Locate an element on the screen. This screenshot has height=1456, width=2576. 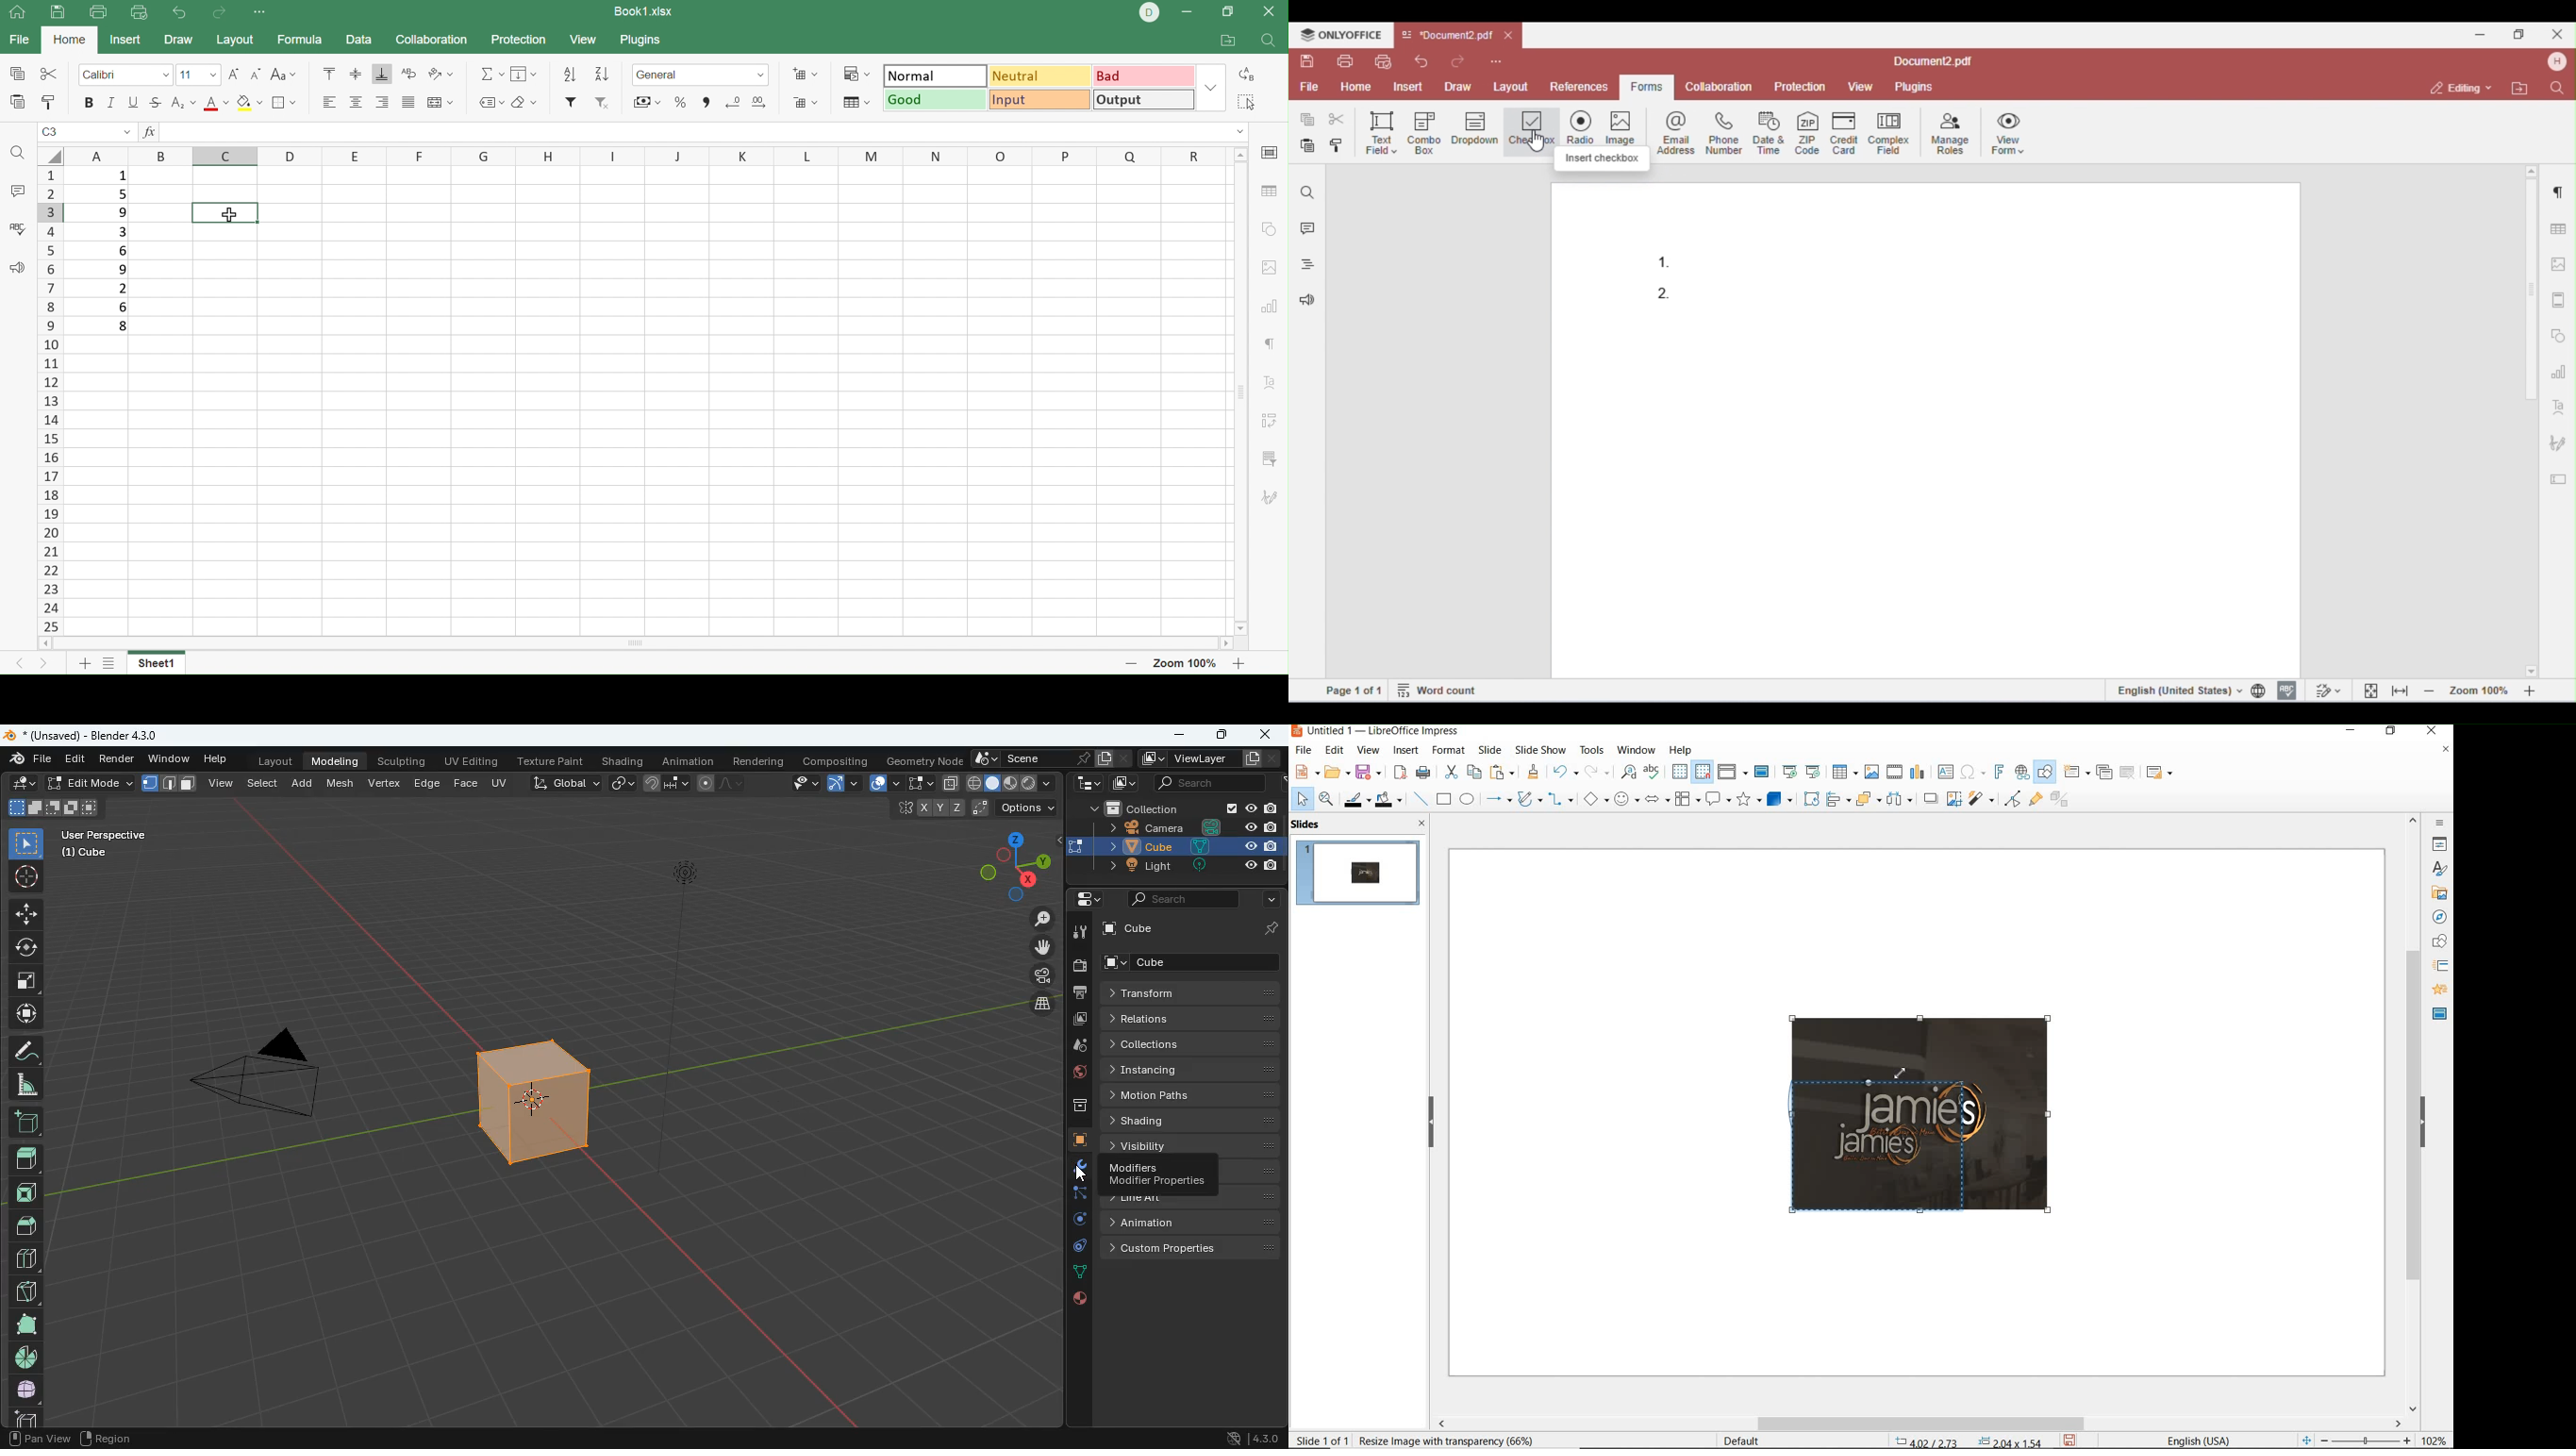
rotate is located at coordinates (1810, 798).